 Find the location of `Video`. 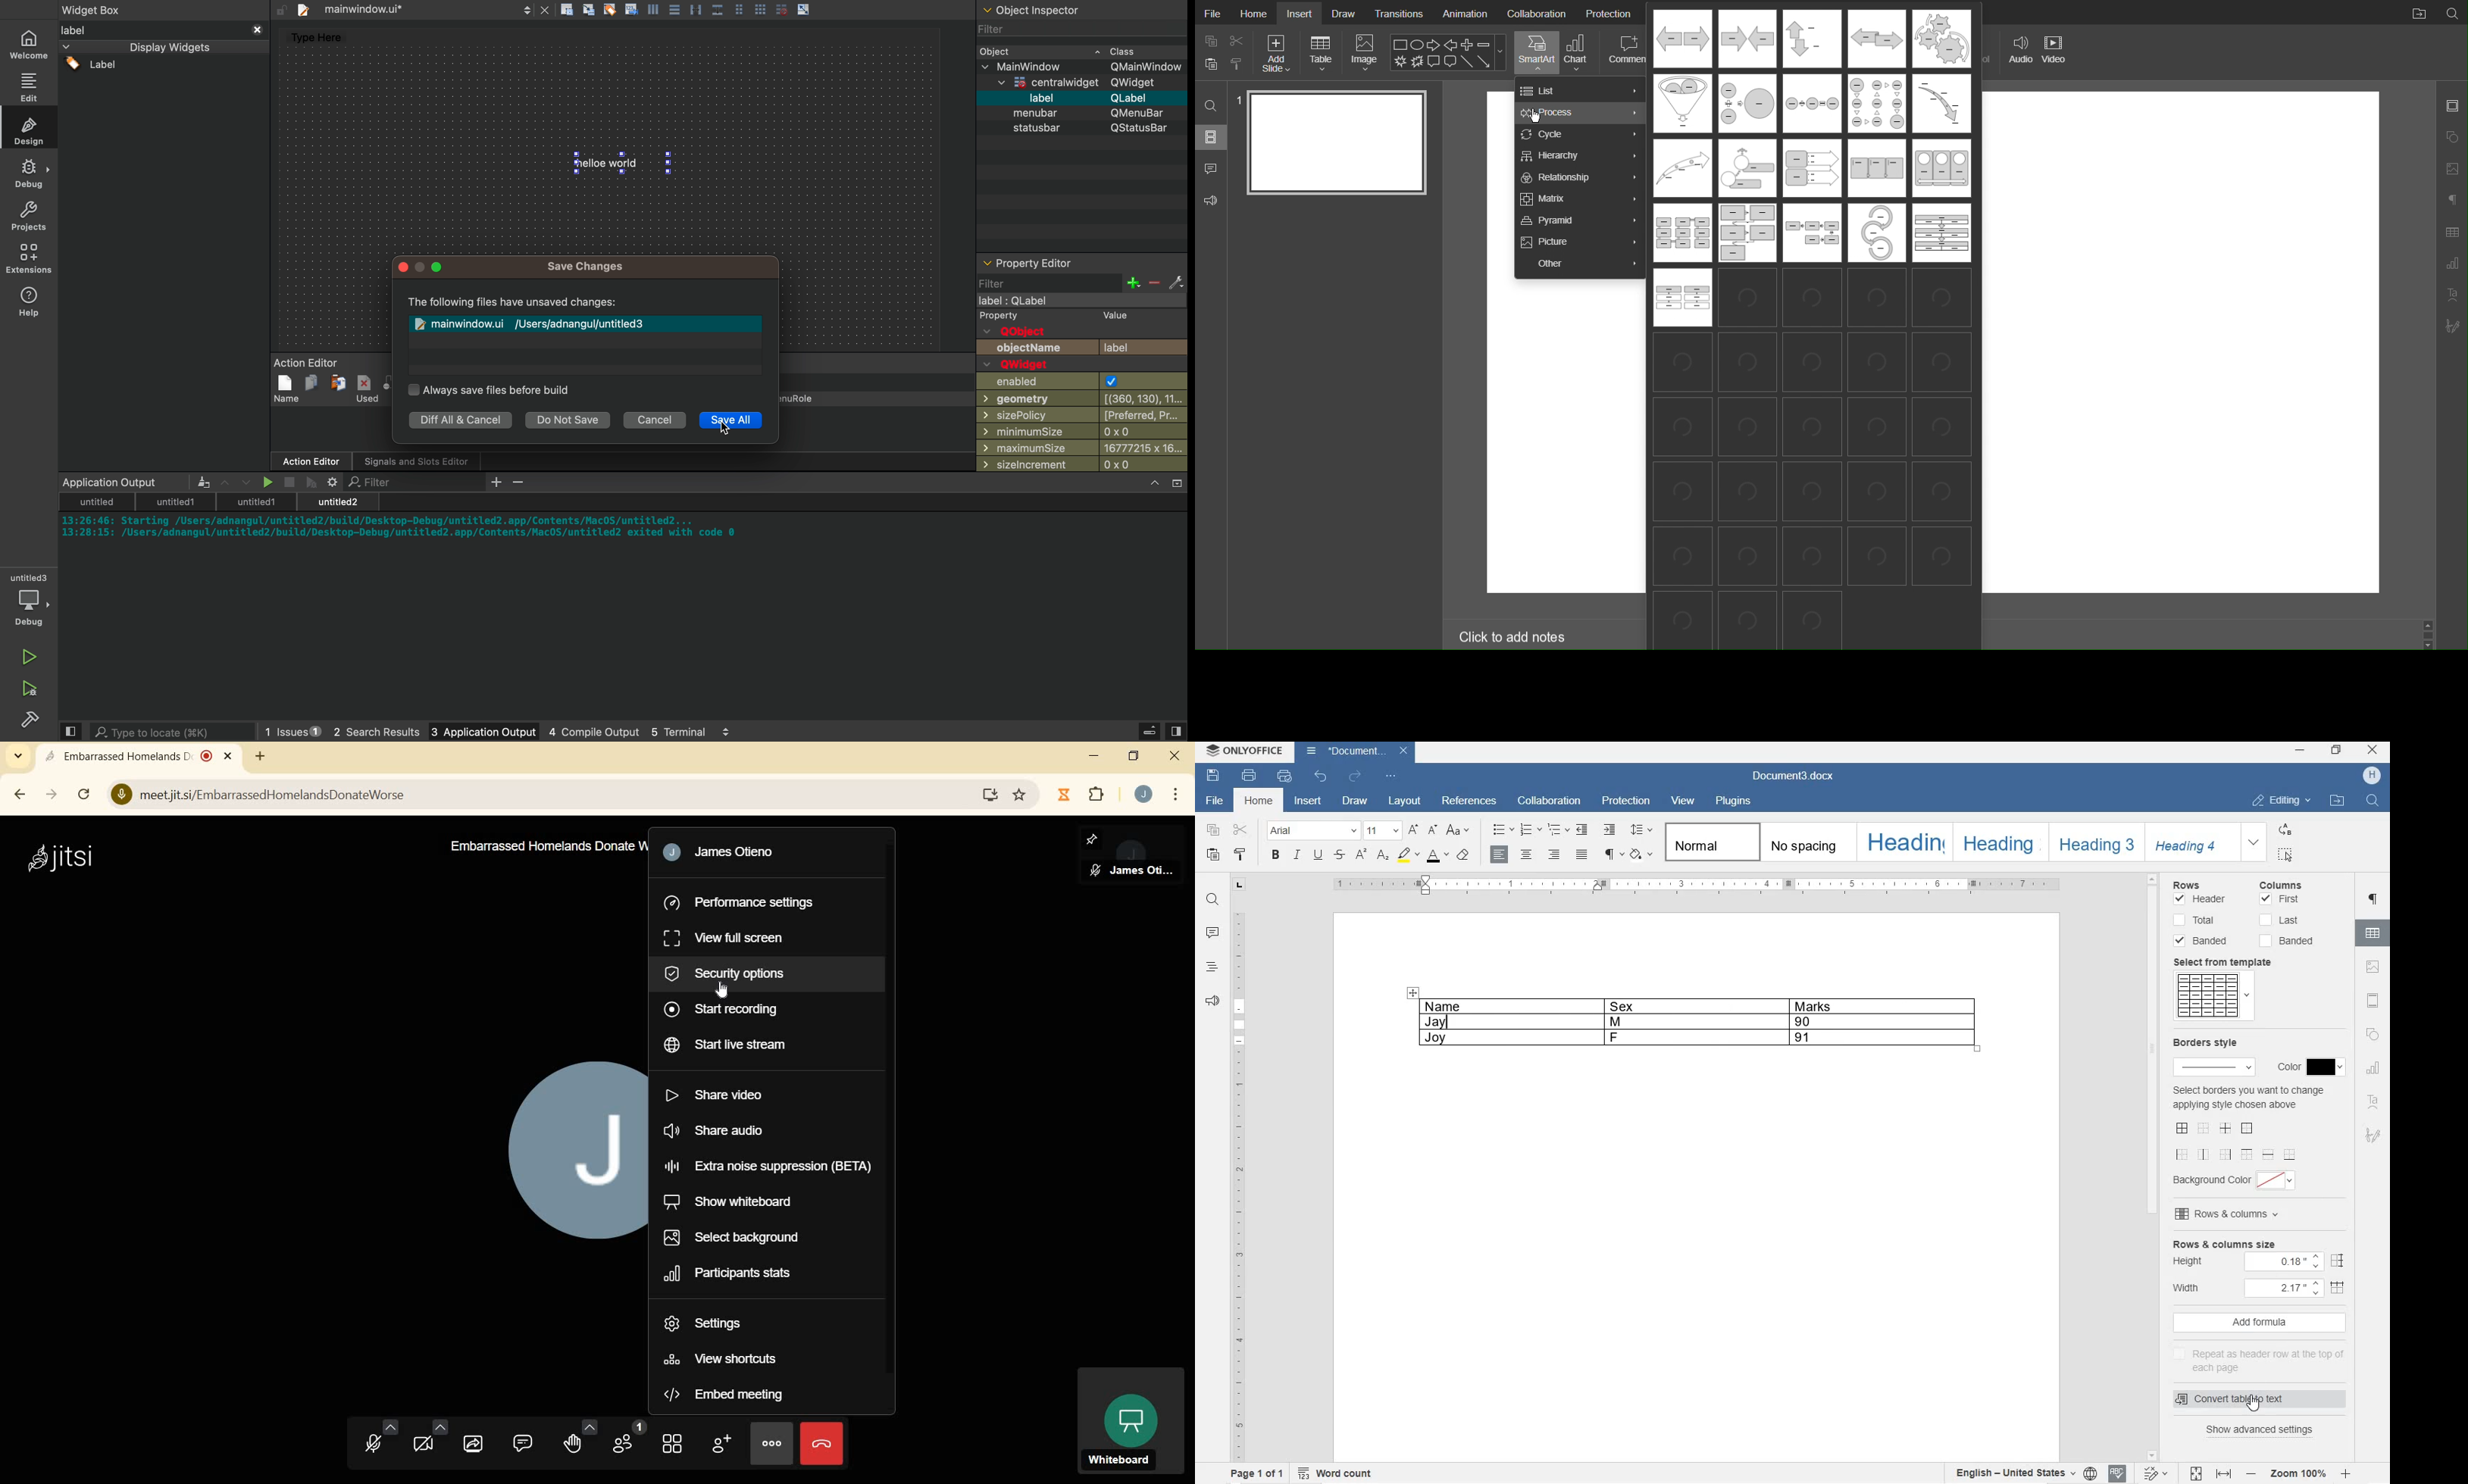

Video is located at coordinates (2056, 53).